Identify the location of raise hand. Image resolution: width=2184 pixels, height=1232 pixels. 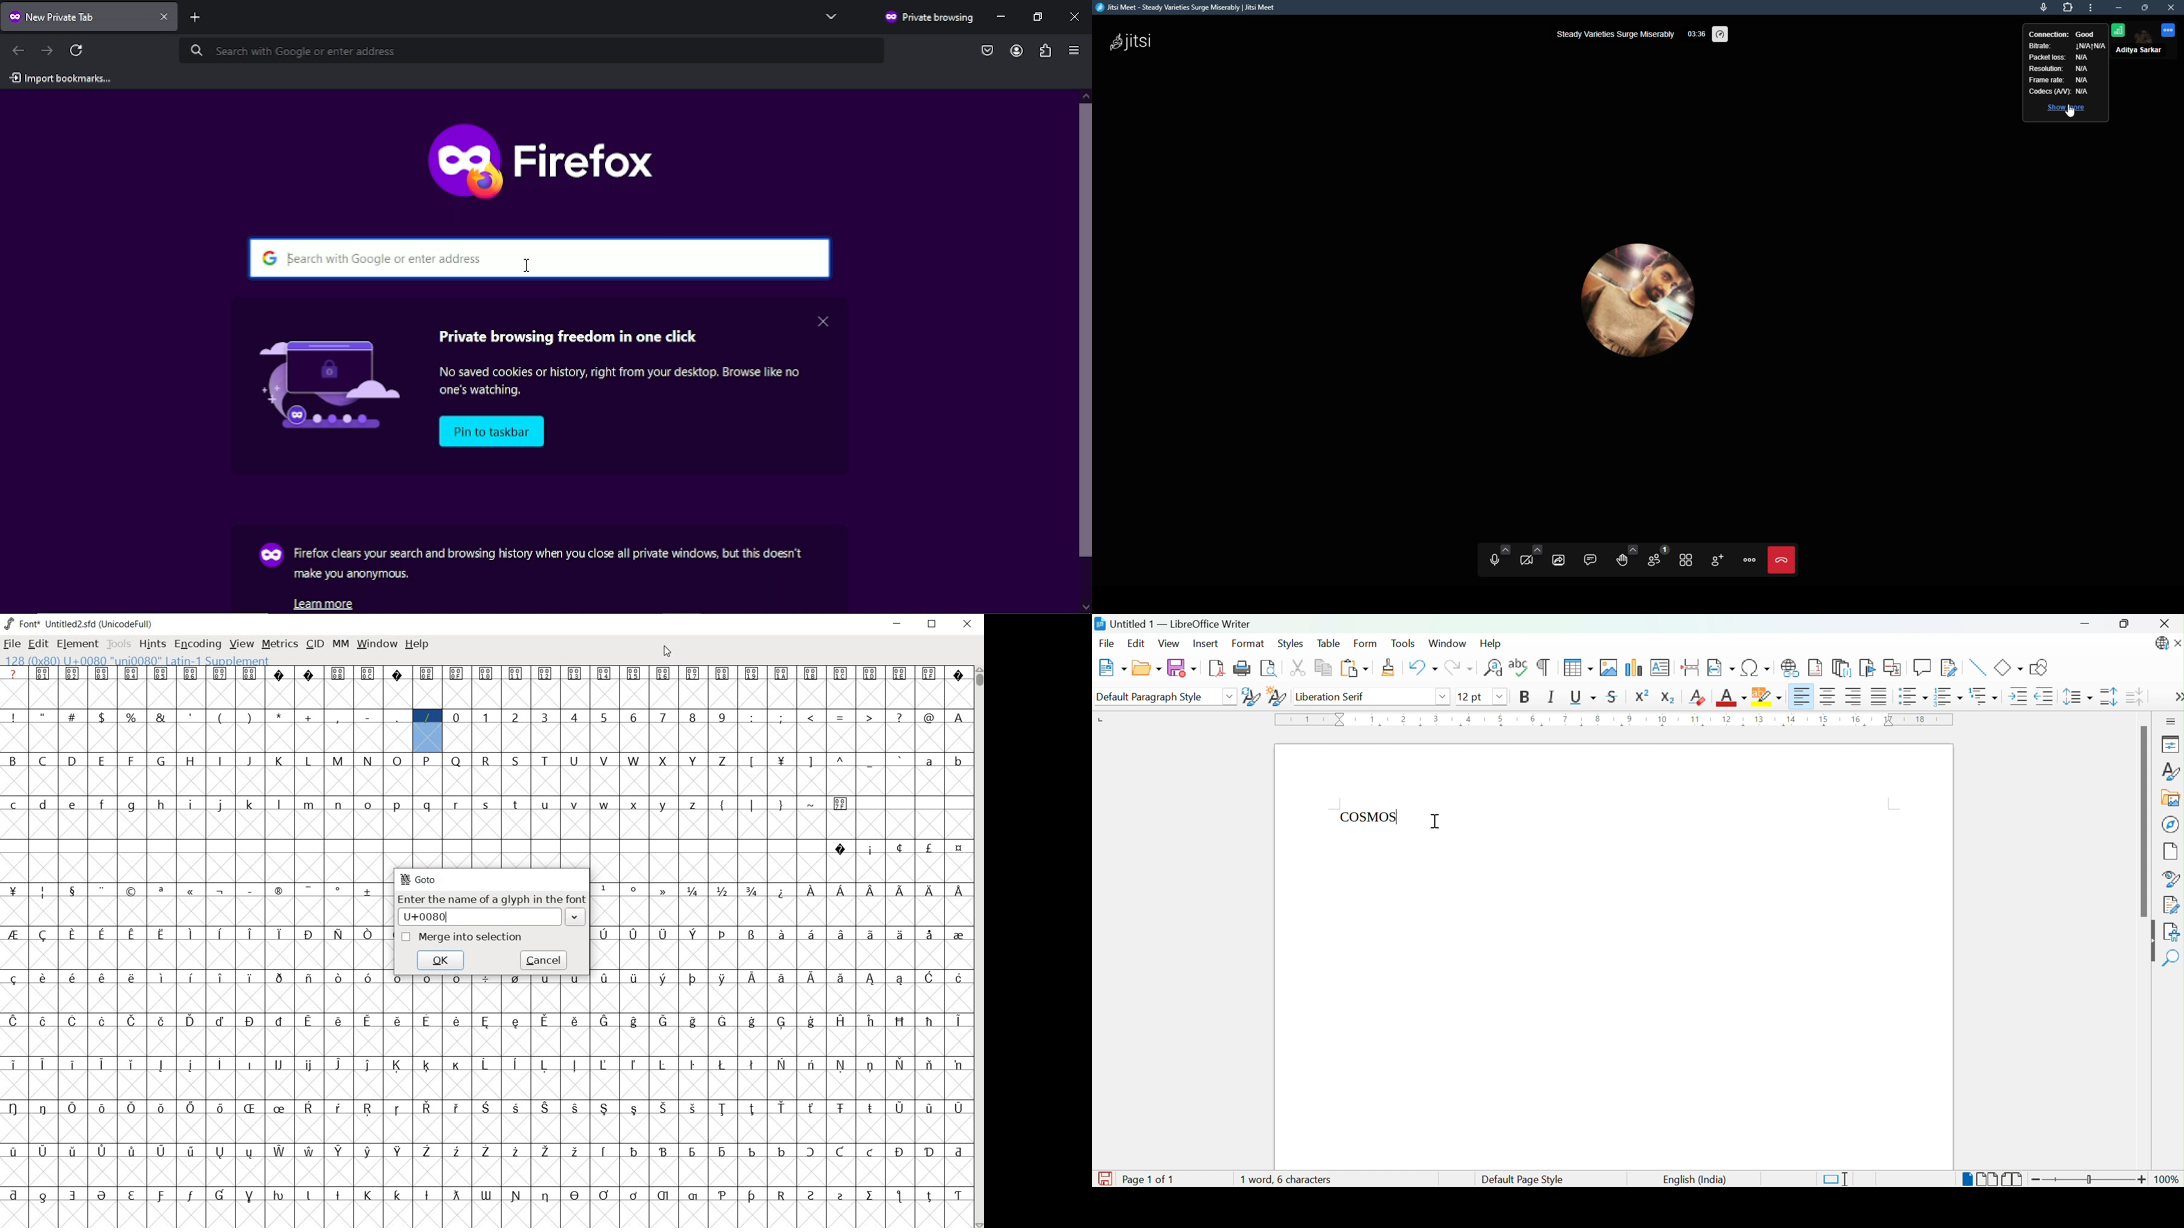
(1623, 561).